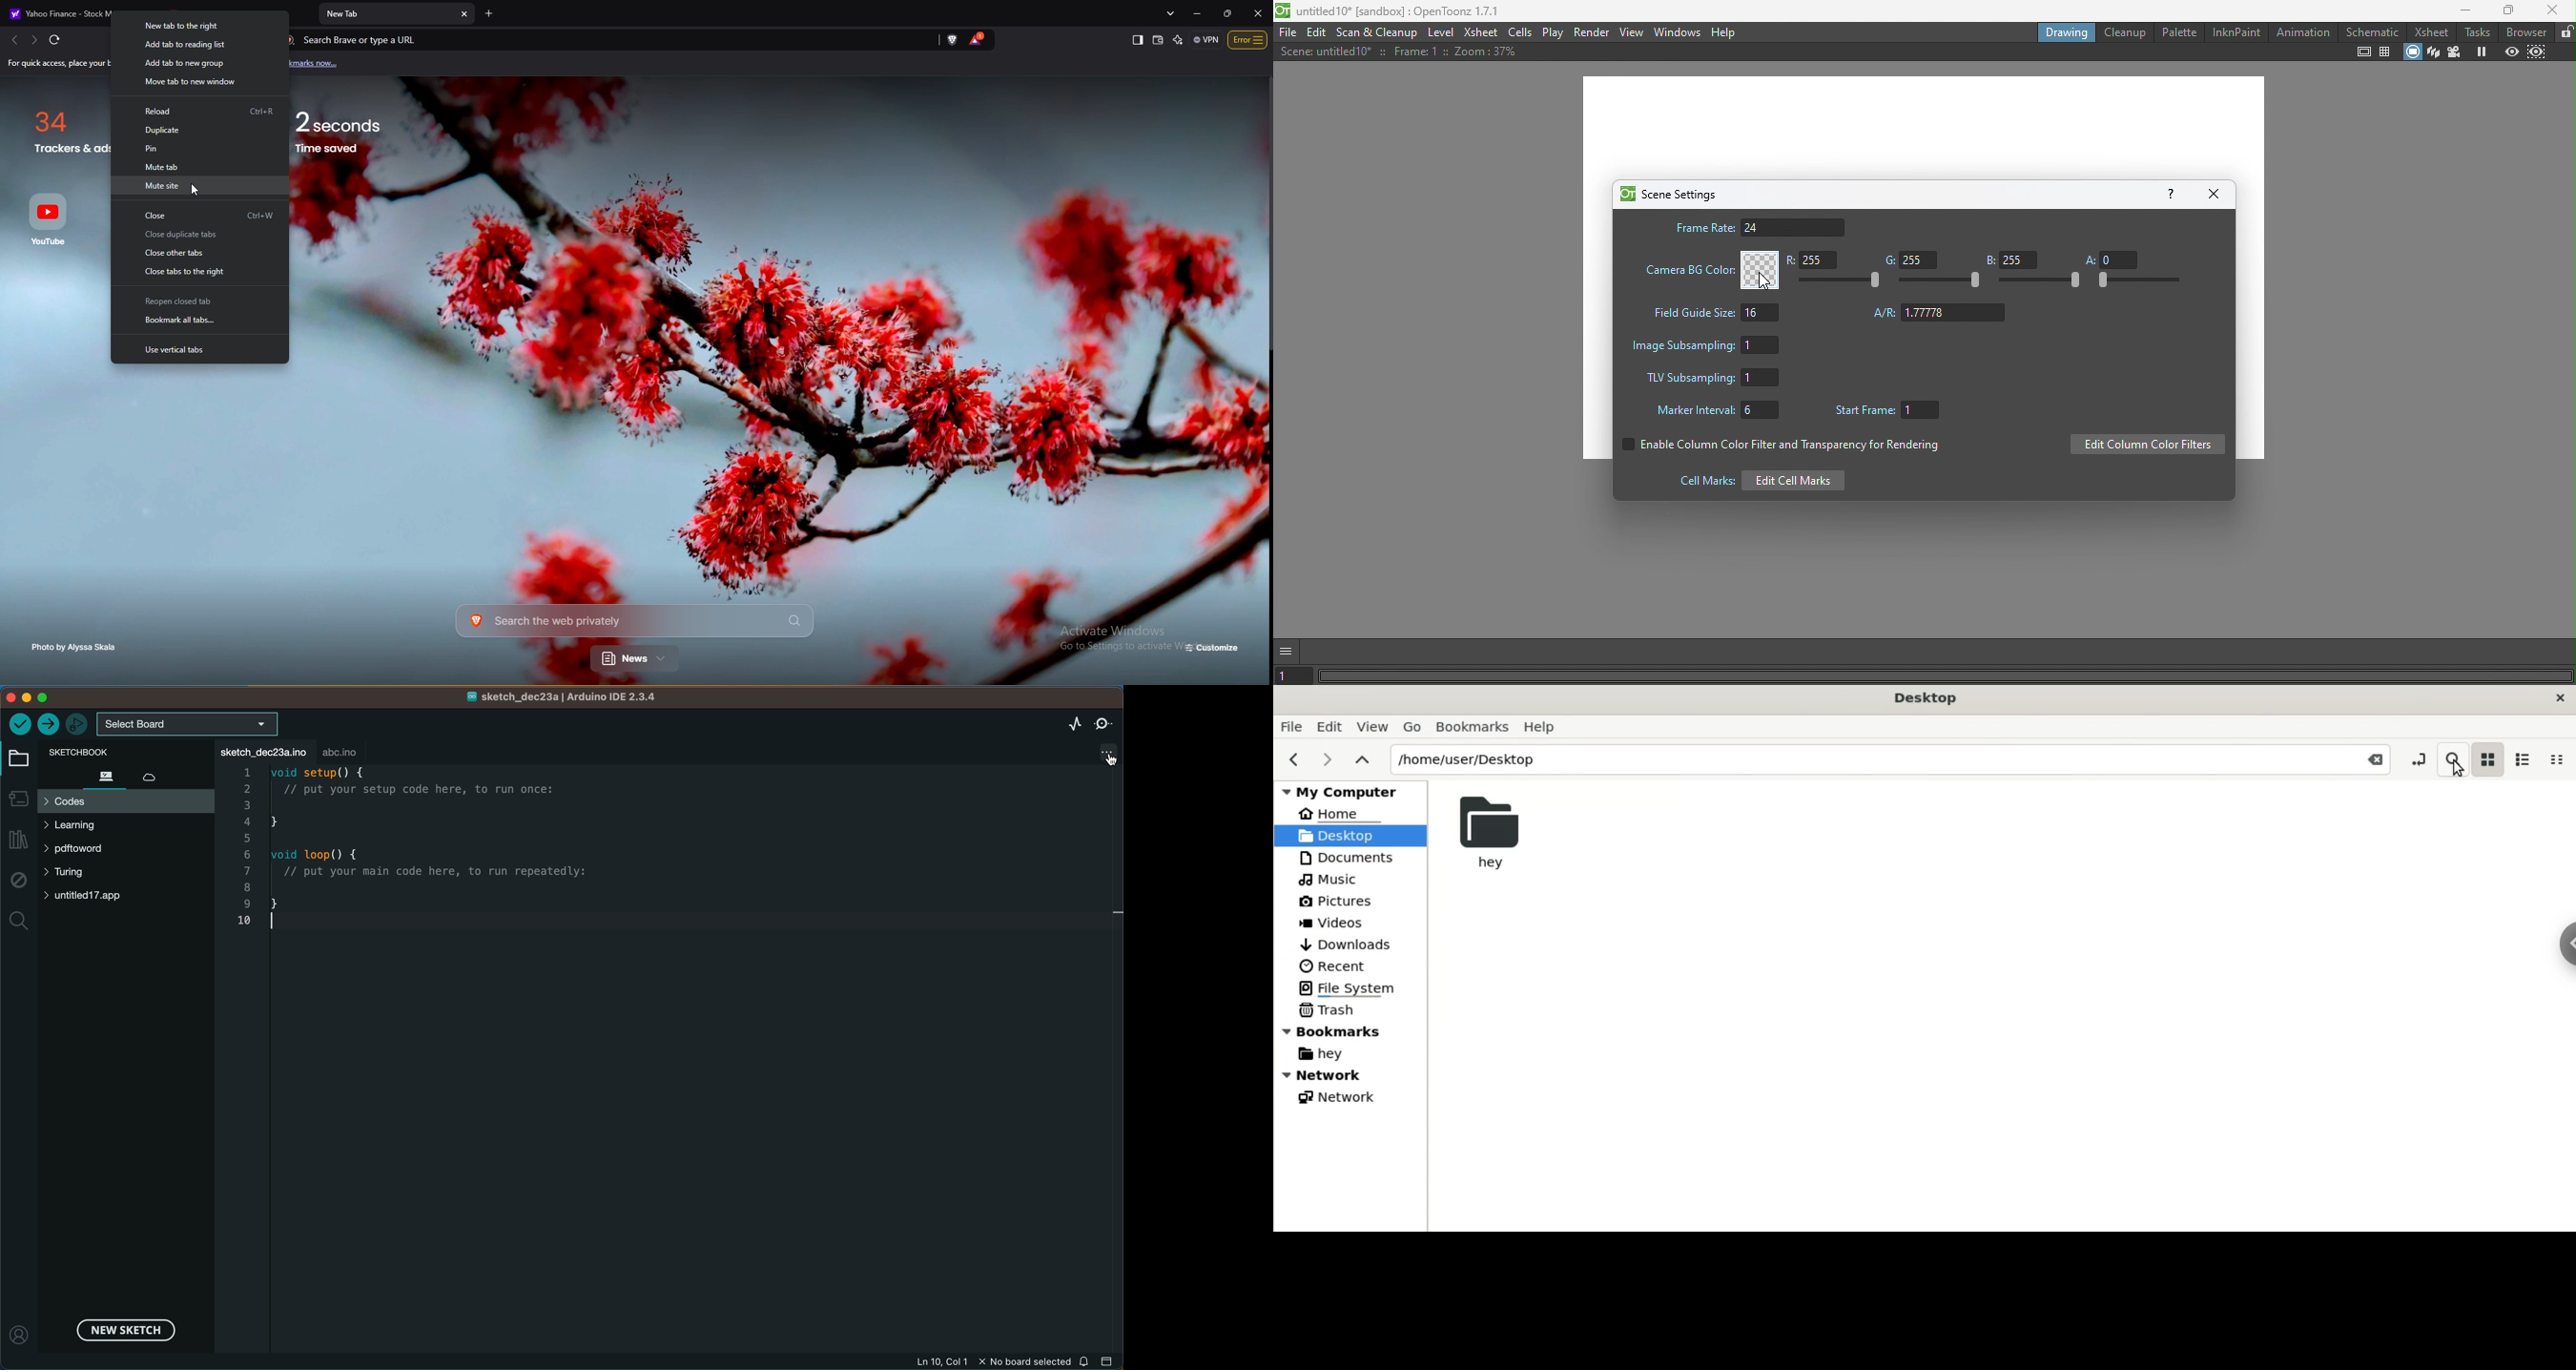 Image resolution: width=2576 pixels, height=1372 pixels. I want to click on Start Frame, so click(1891, 411).